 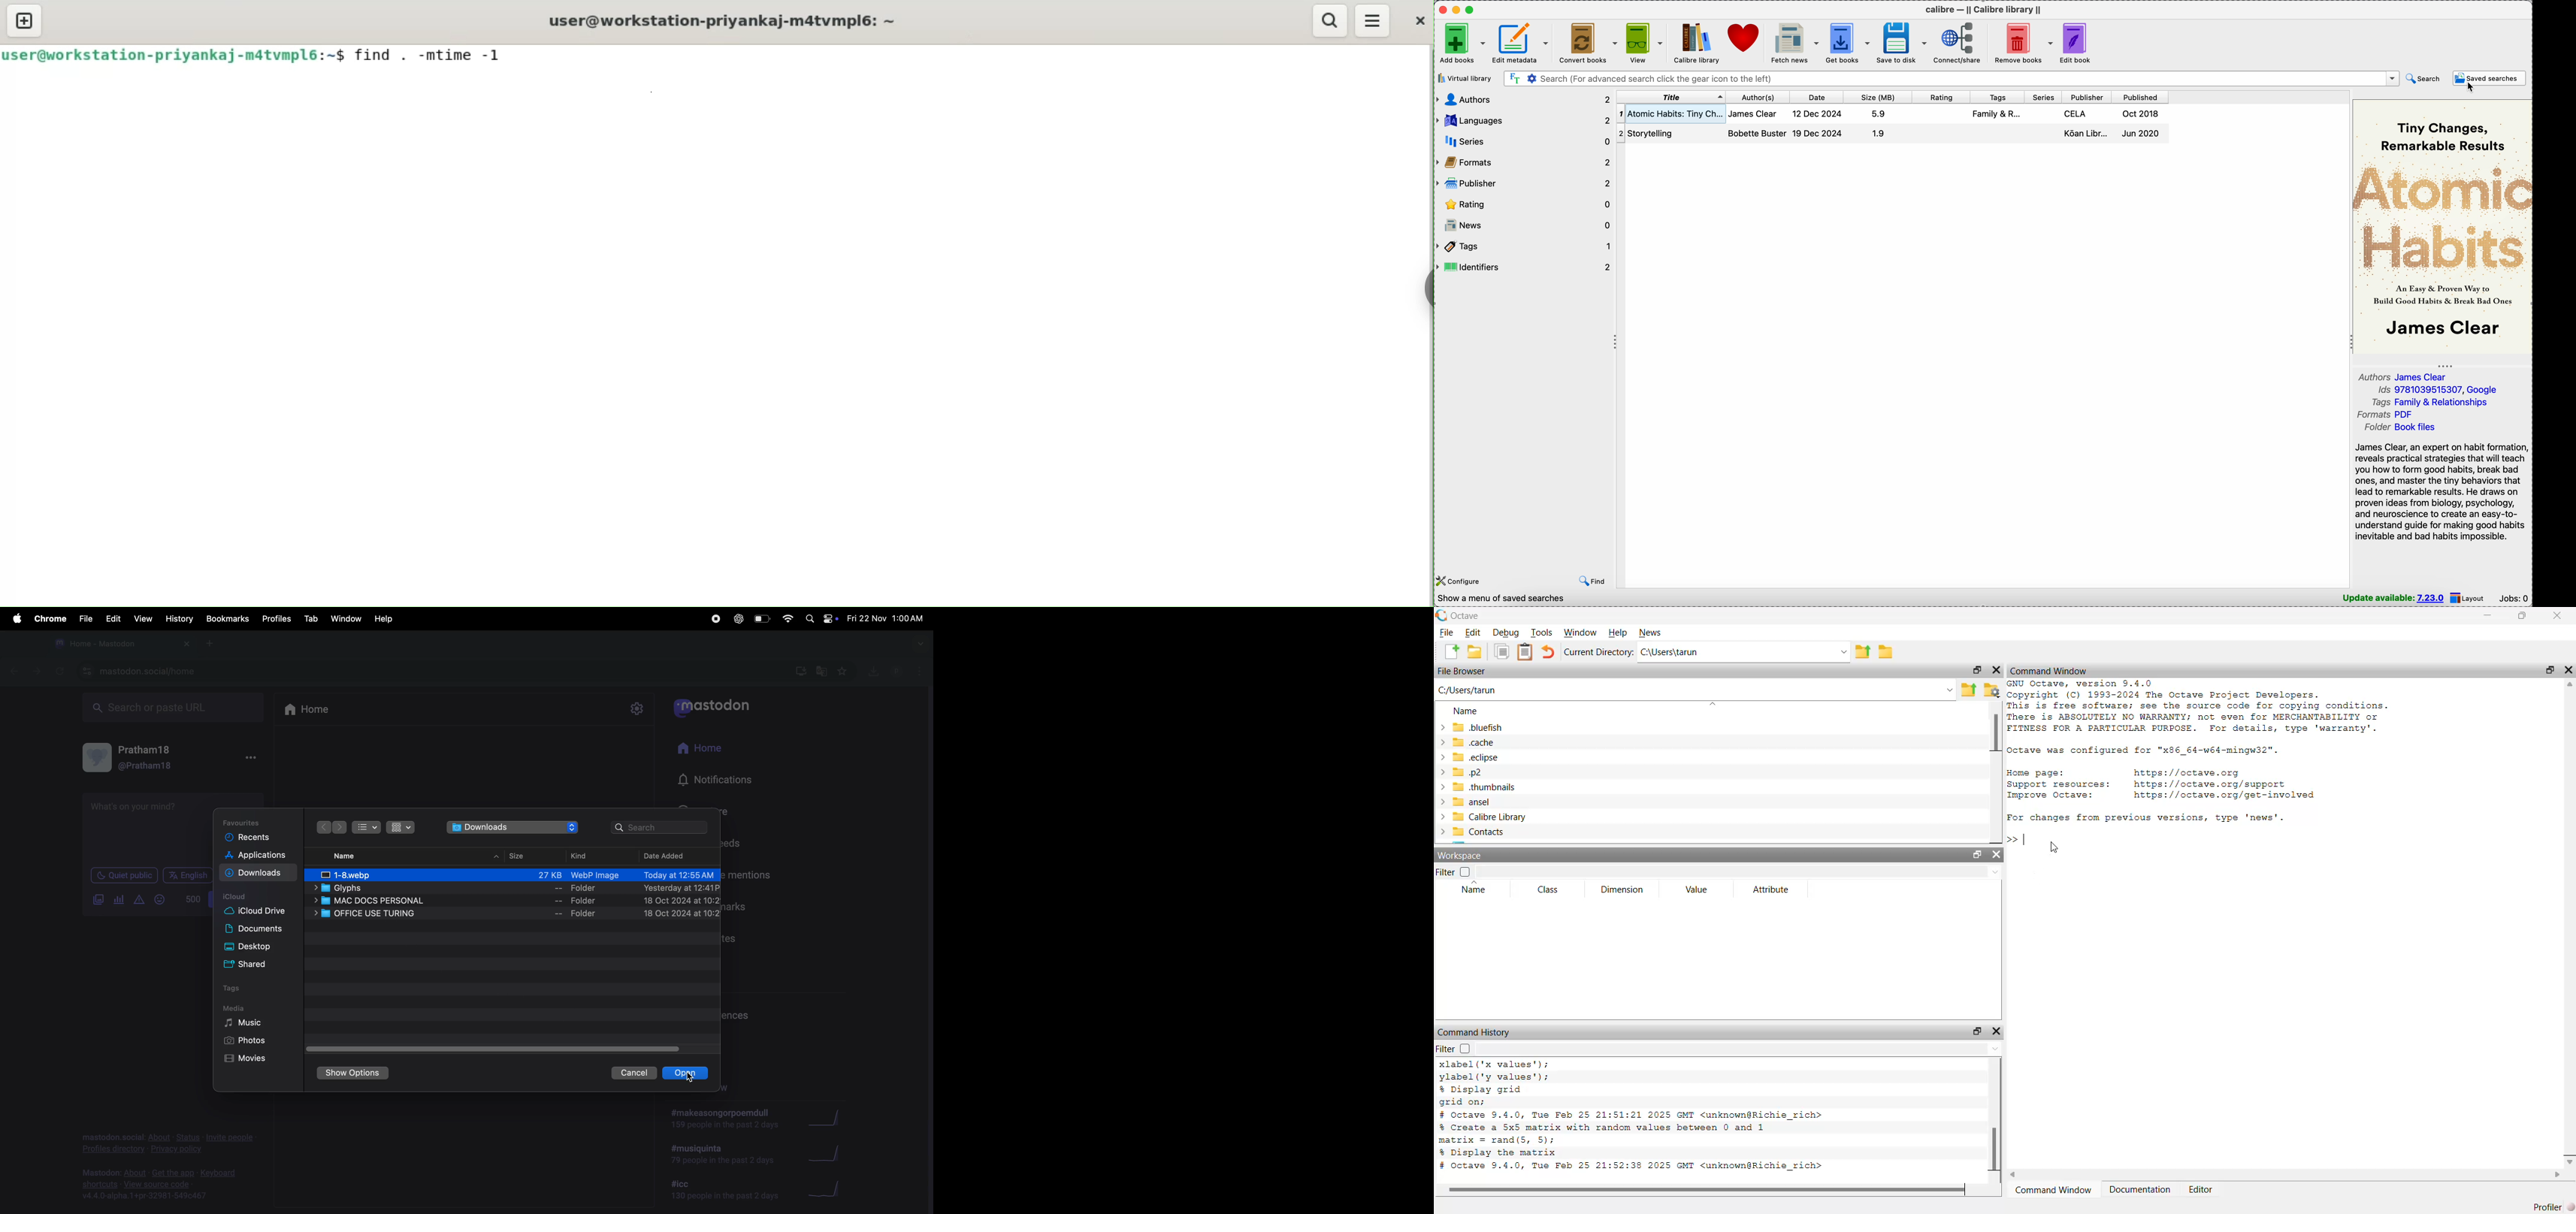 I want to click on maximise, so click(x=2521, y=615).